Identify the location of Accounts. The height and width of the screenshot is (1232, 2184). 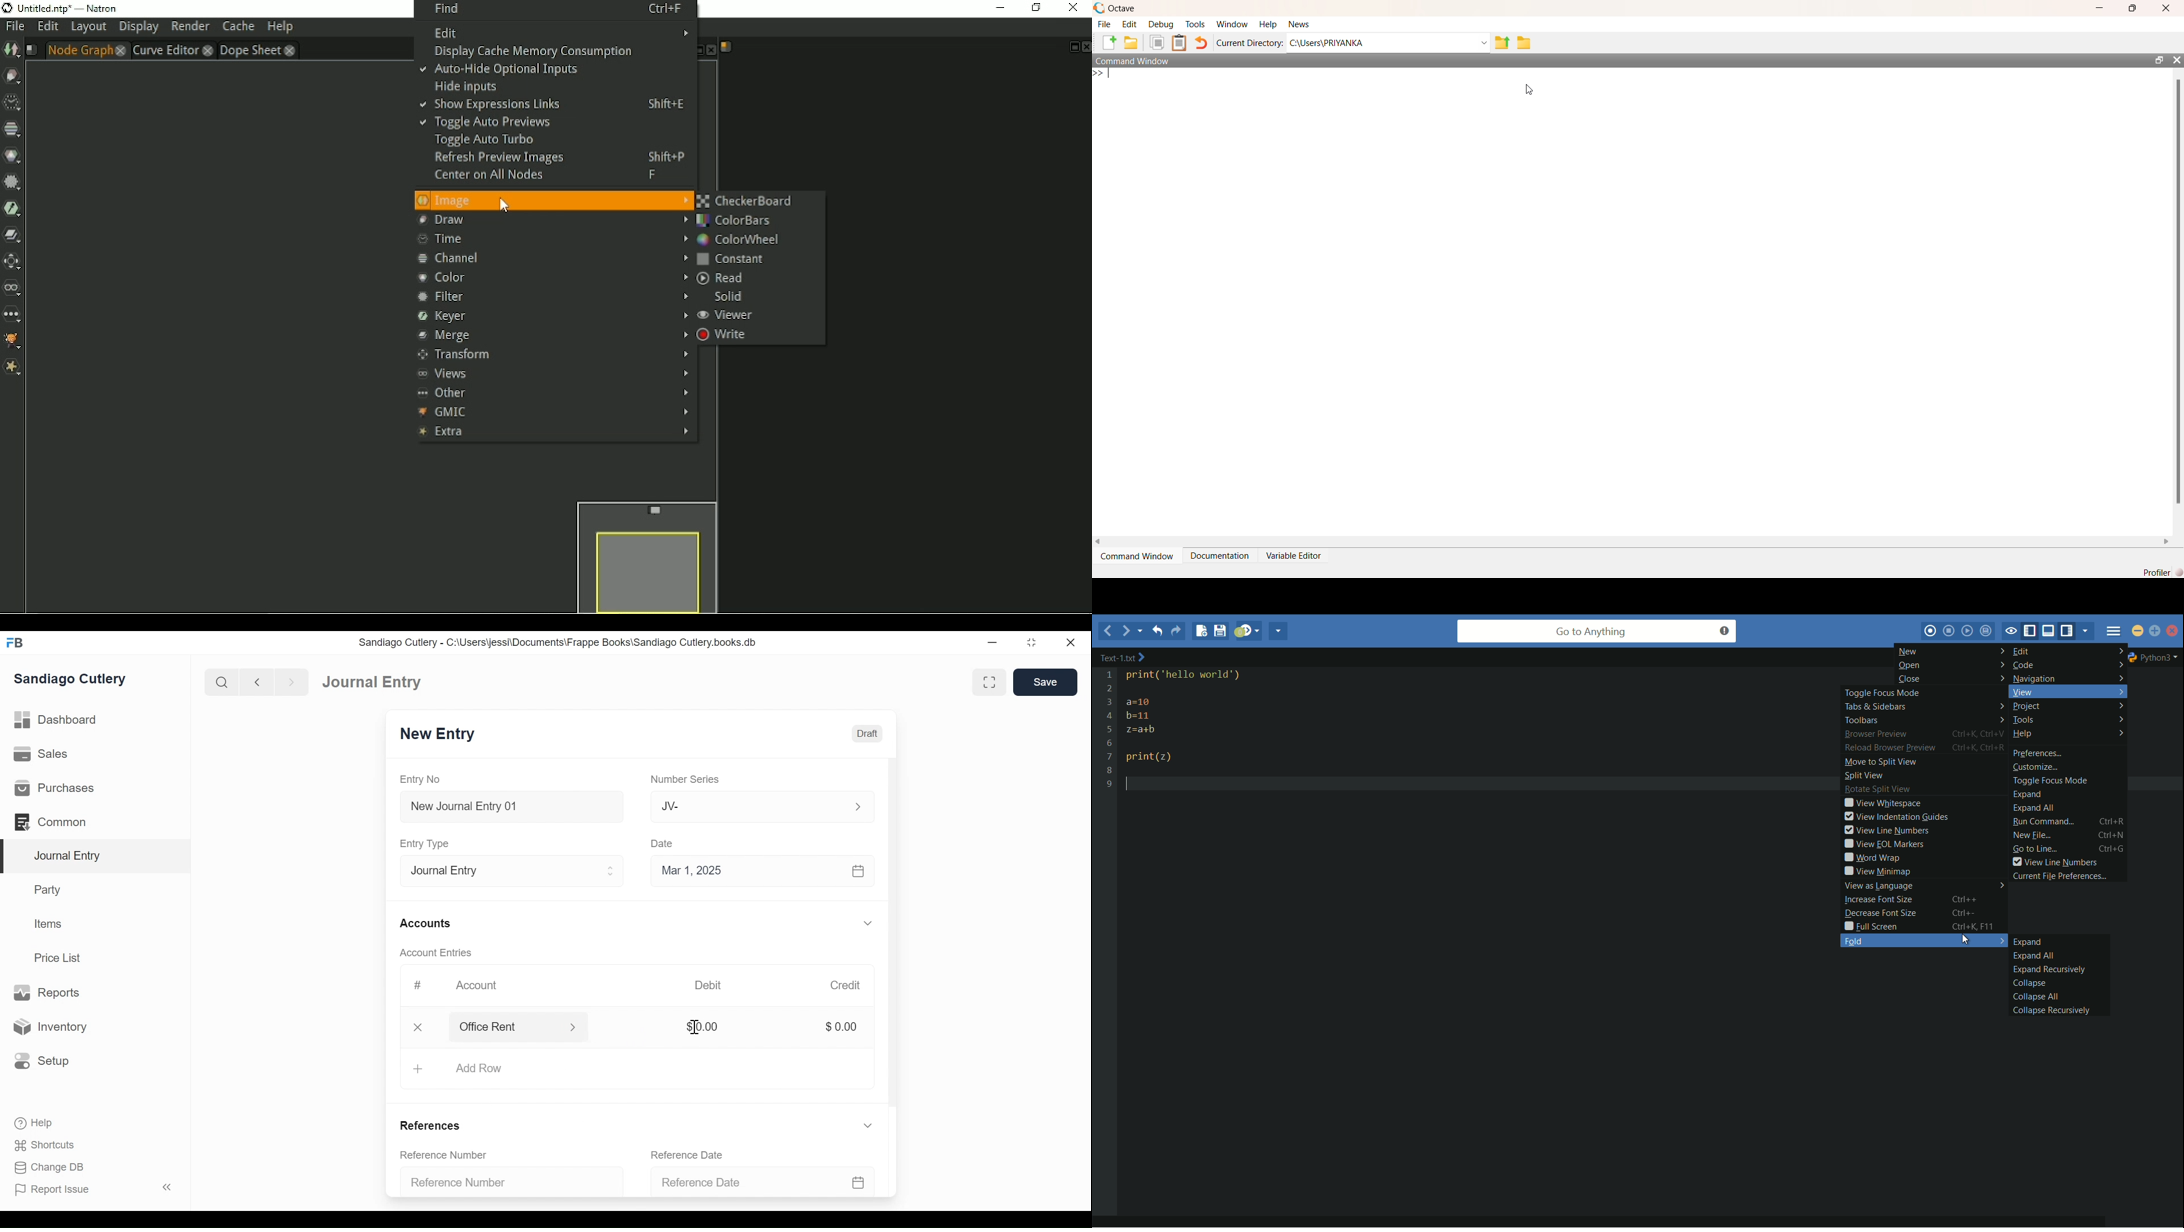
(425, 923).